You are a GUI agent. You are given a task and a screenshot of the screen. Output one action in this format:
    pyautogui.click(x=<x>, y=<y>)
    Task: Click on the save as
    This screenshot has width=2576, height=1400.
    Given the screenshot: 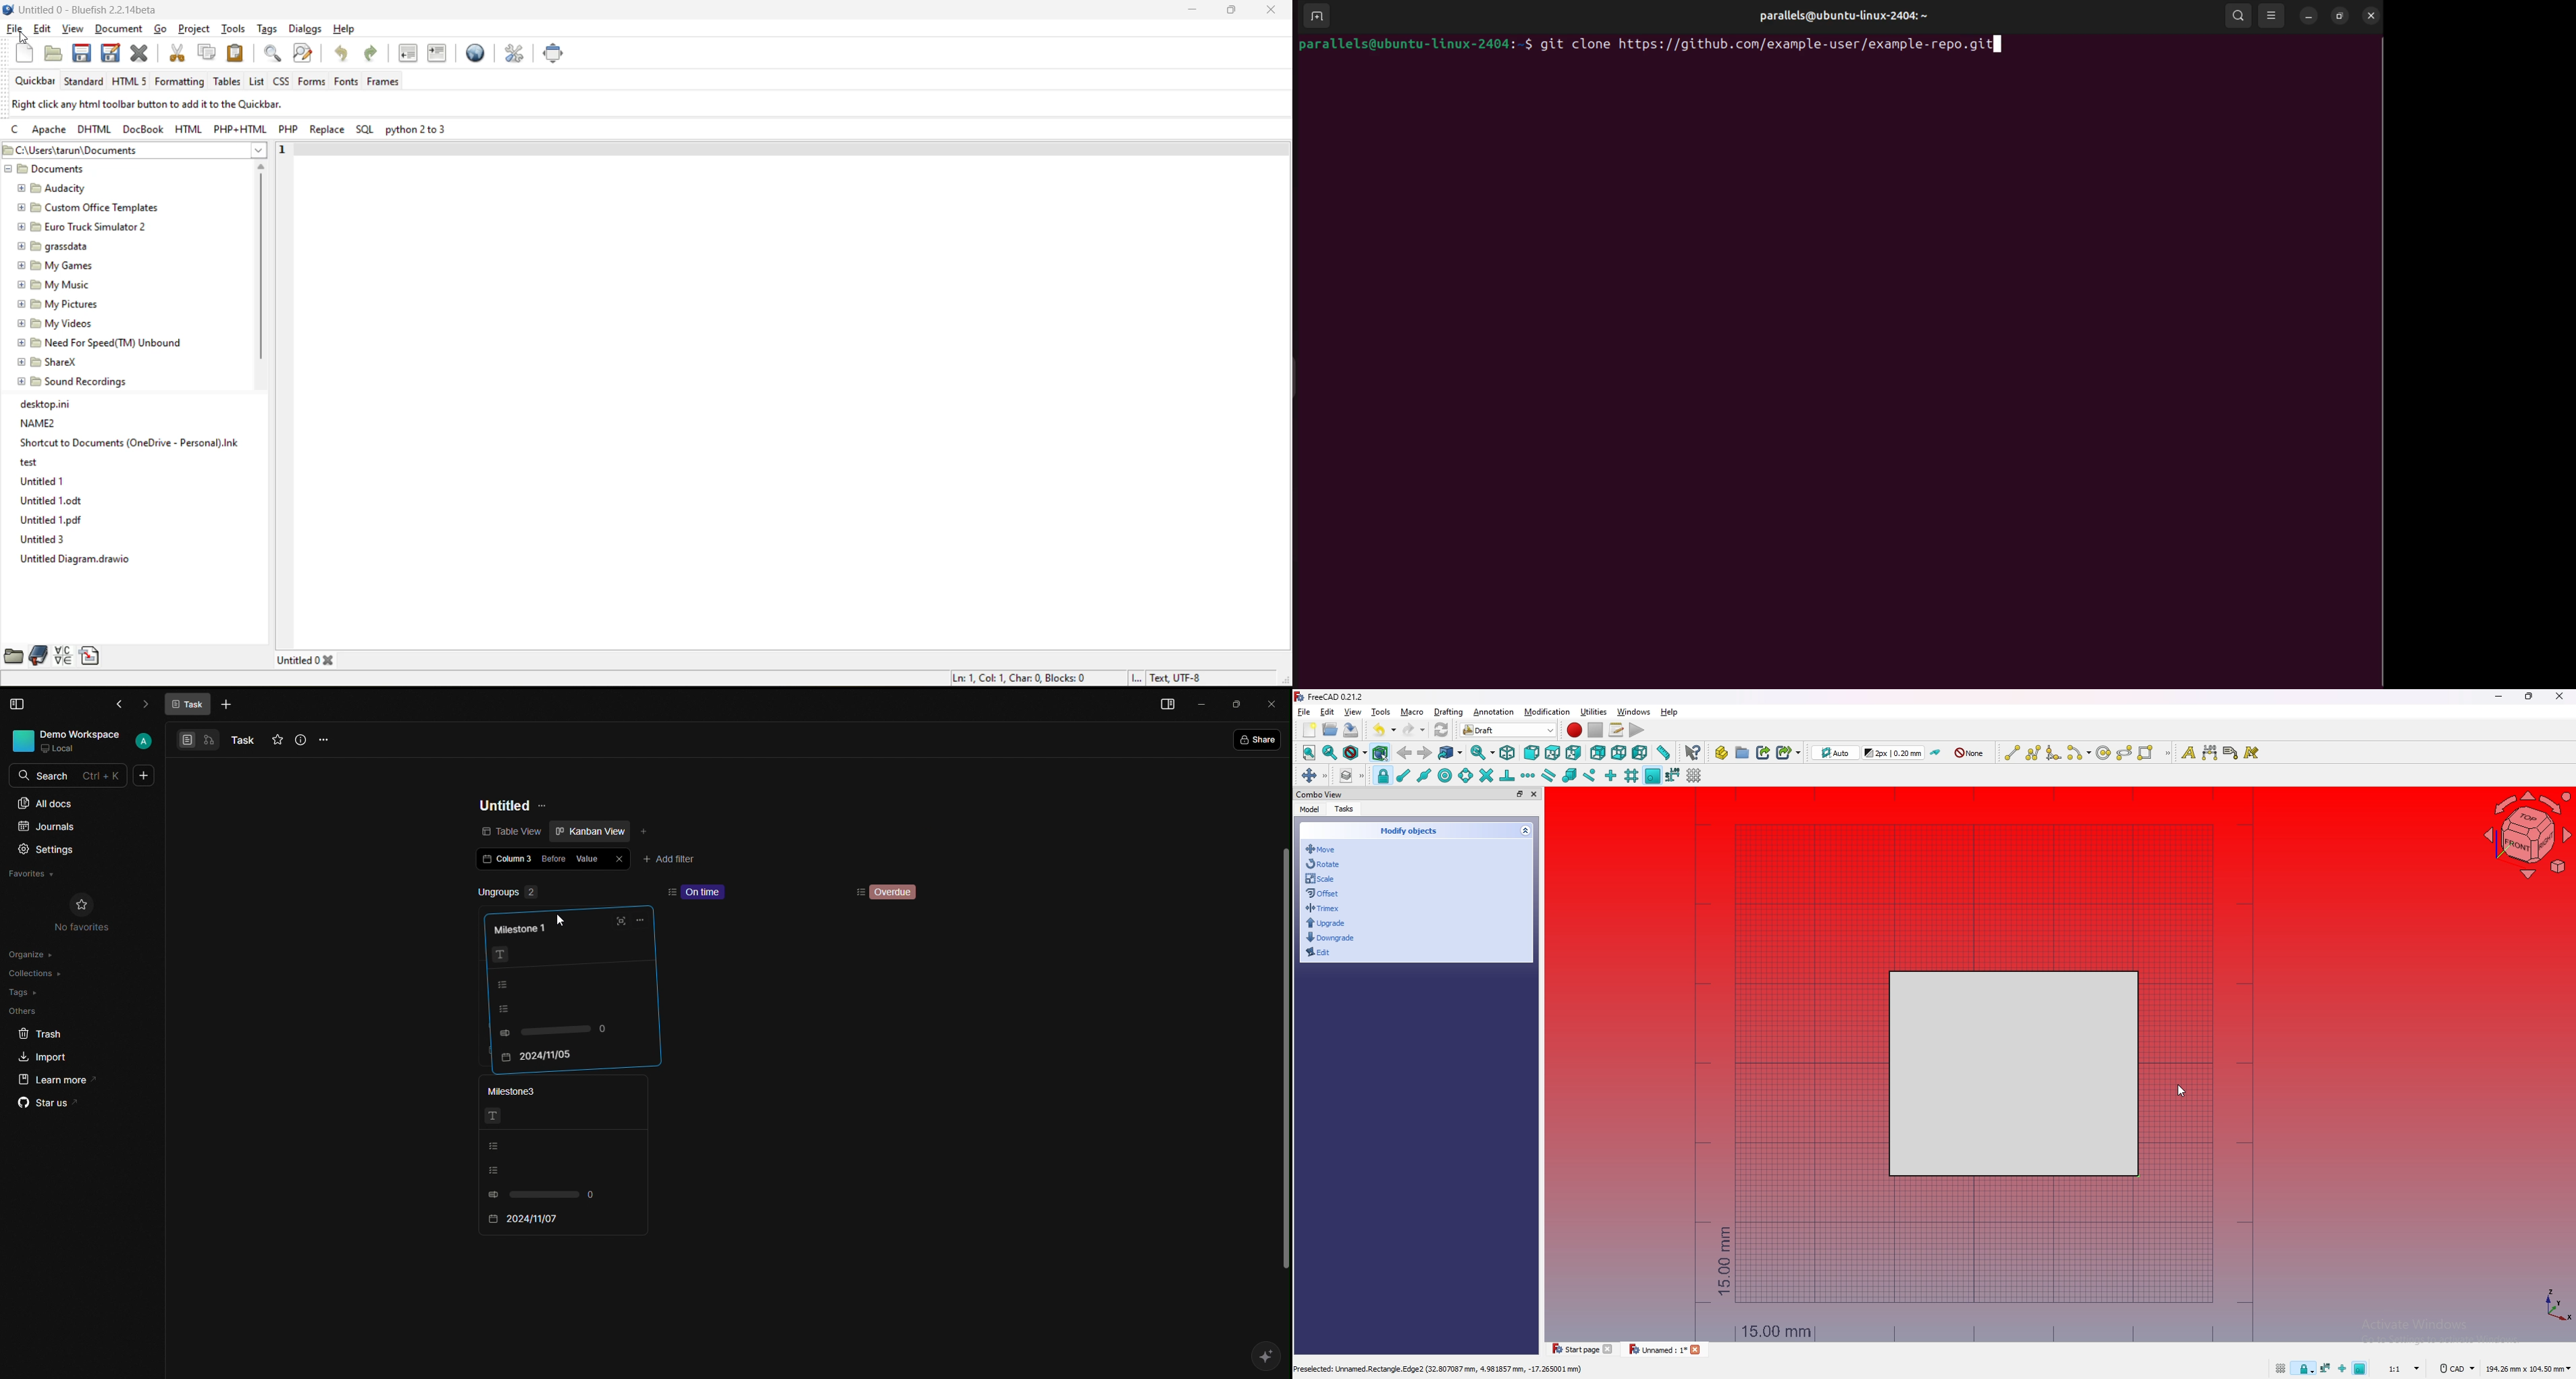 What is the action you would take?
    pyautogui.click(x=111, y=57)
    